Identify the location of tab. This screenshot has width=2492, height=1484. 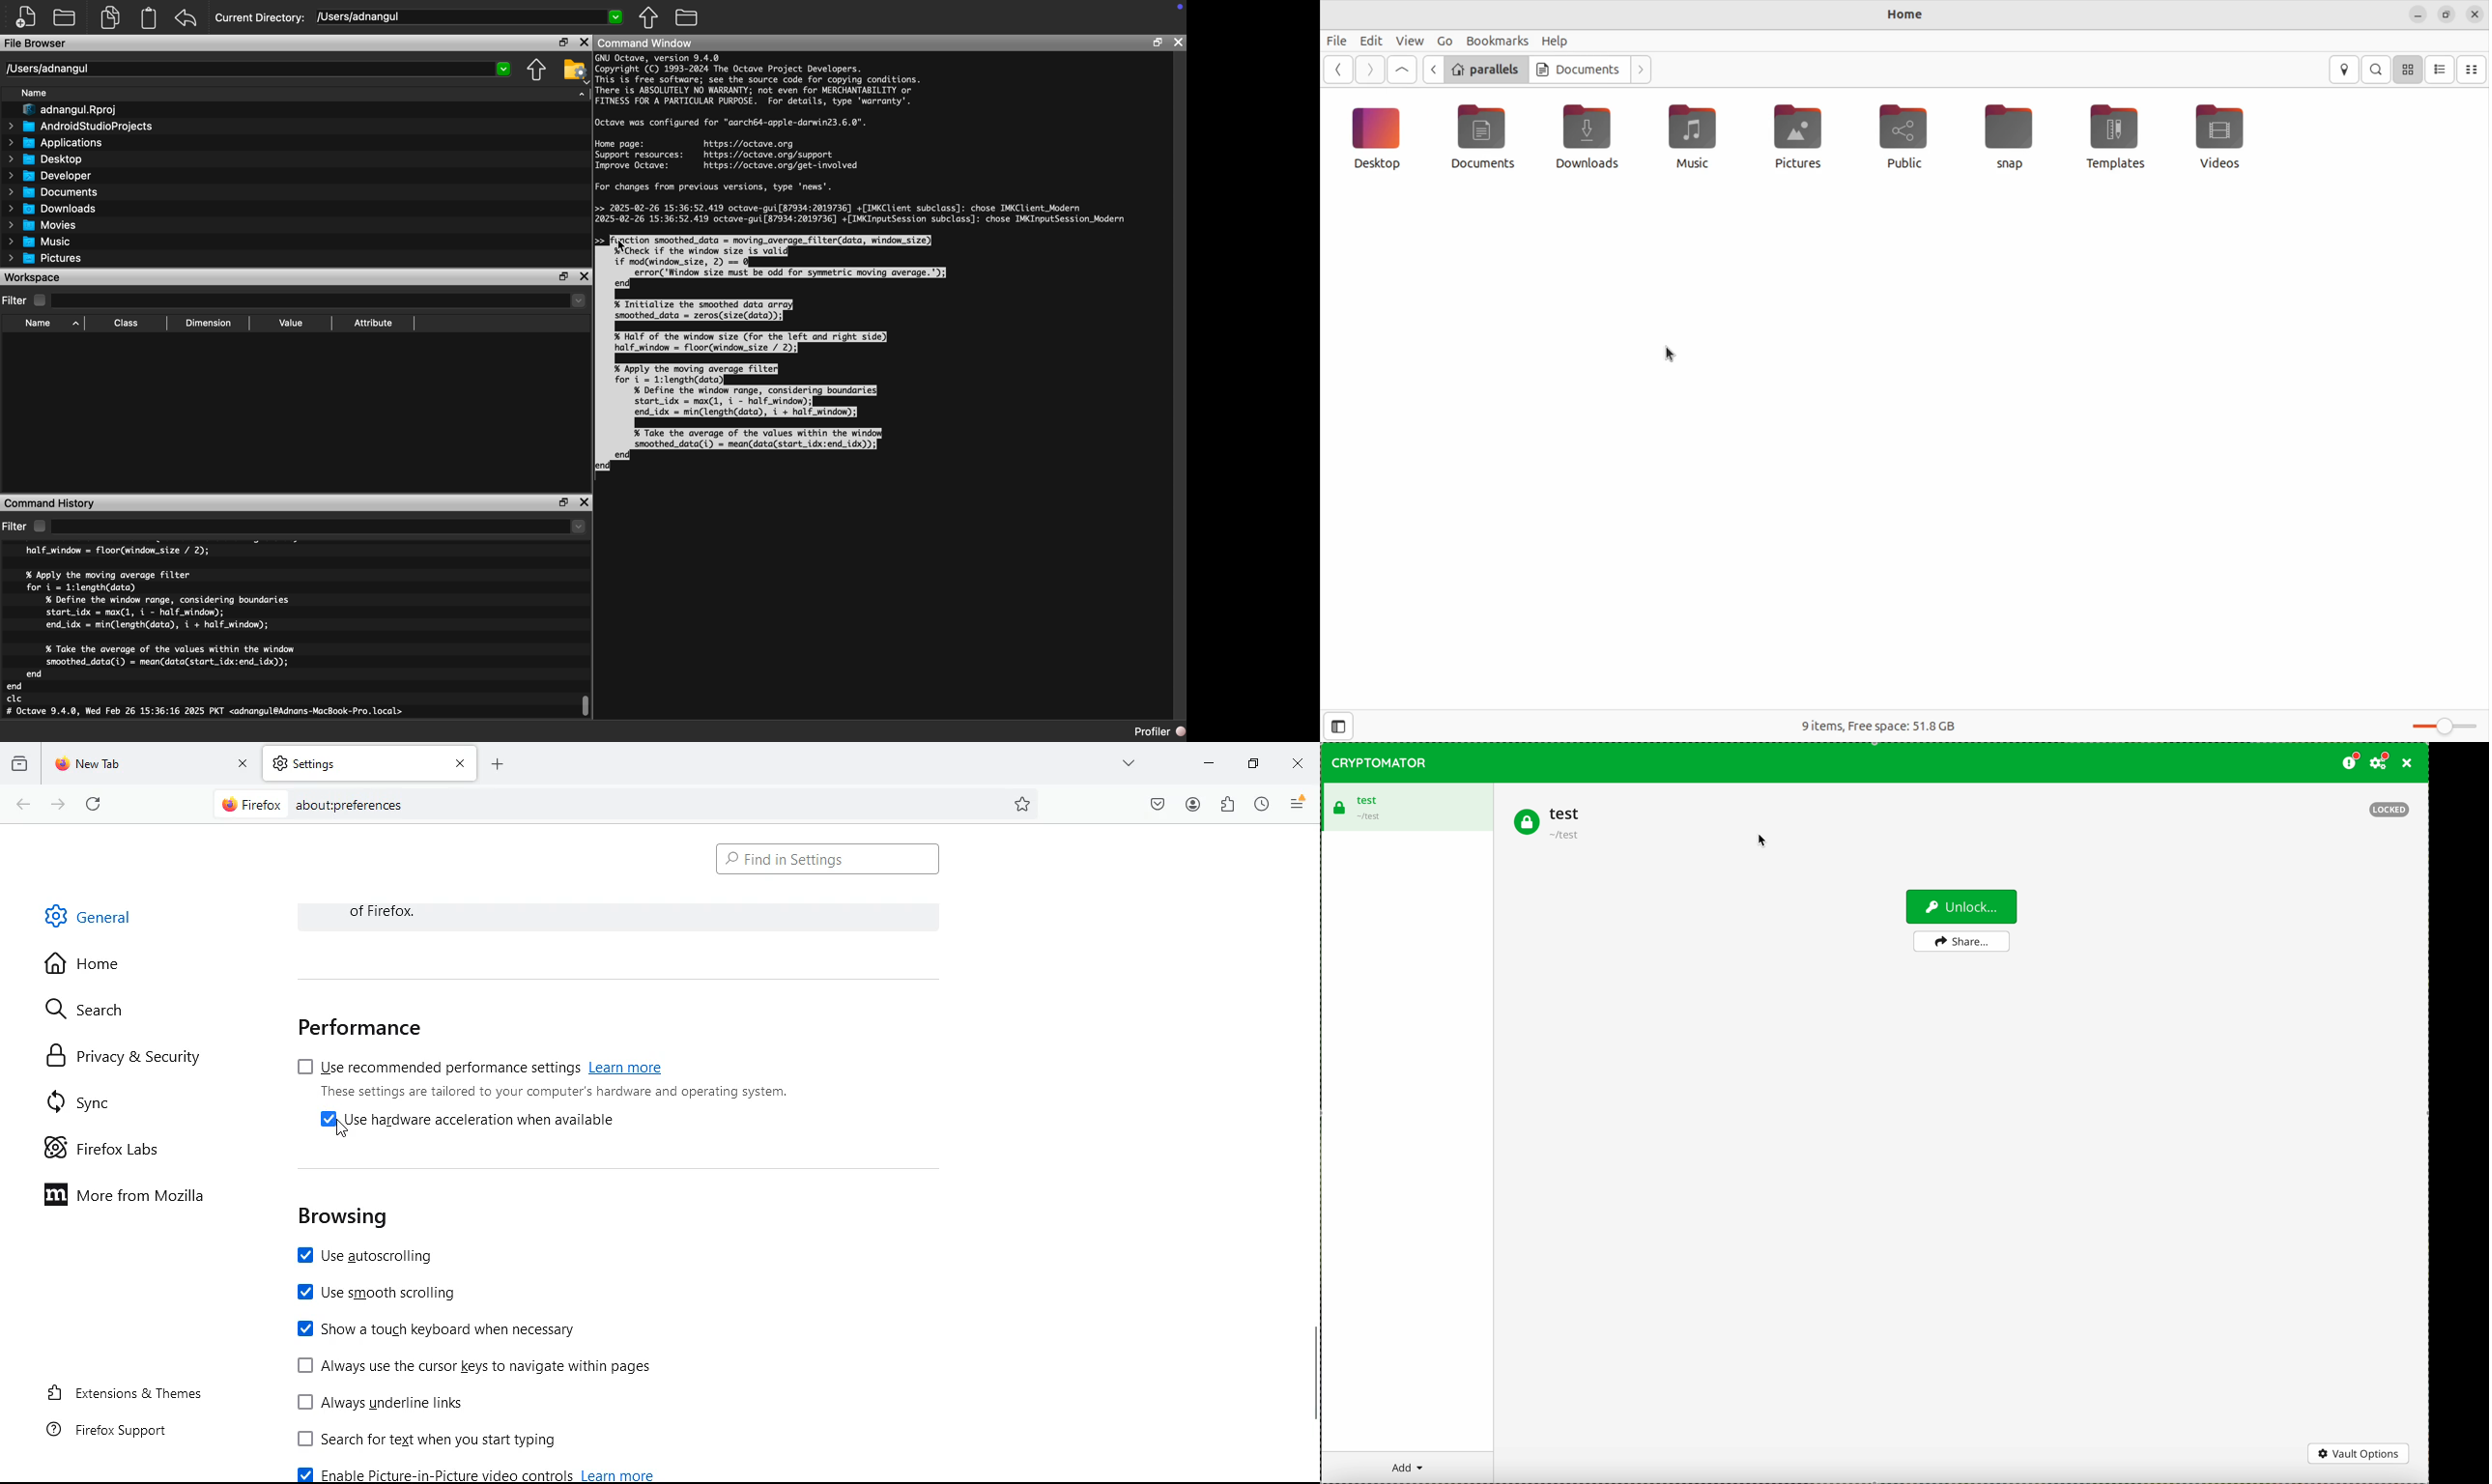
(151, 764).